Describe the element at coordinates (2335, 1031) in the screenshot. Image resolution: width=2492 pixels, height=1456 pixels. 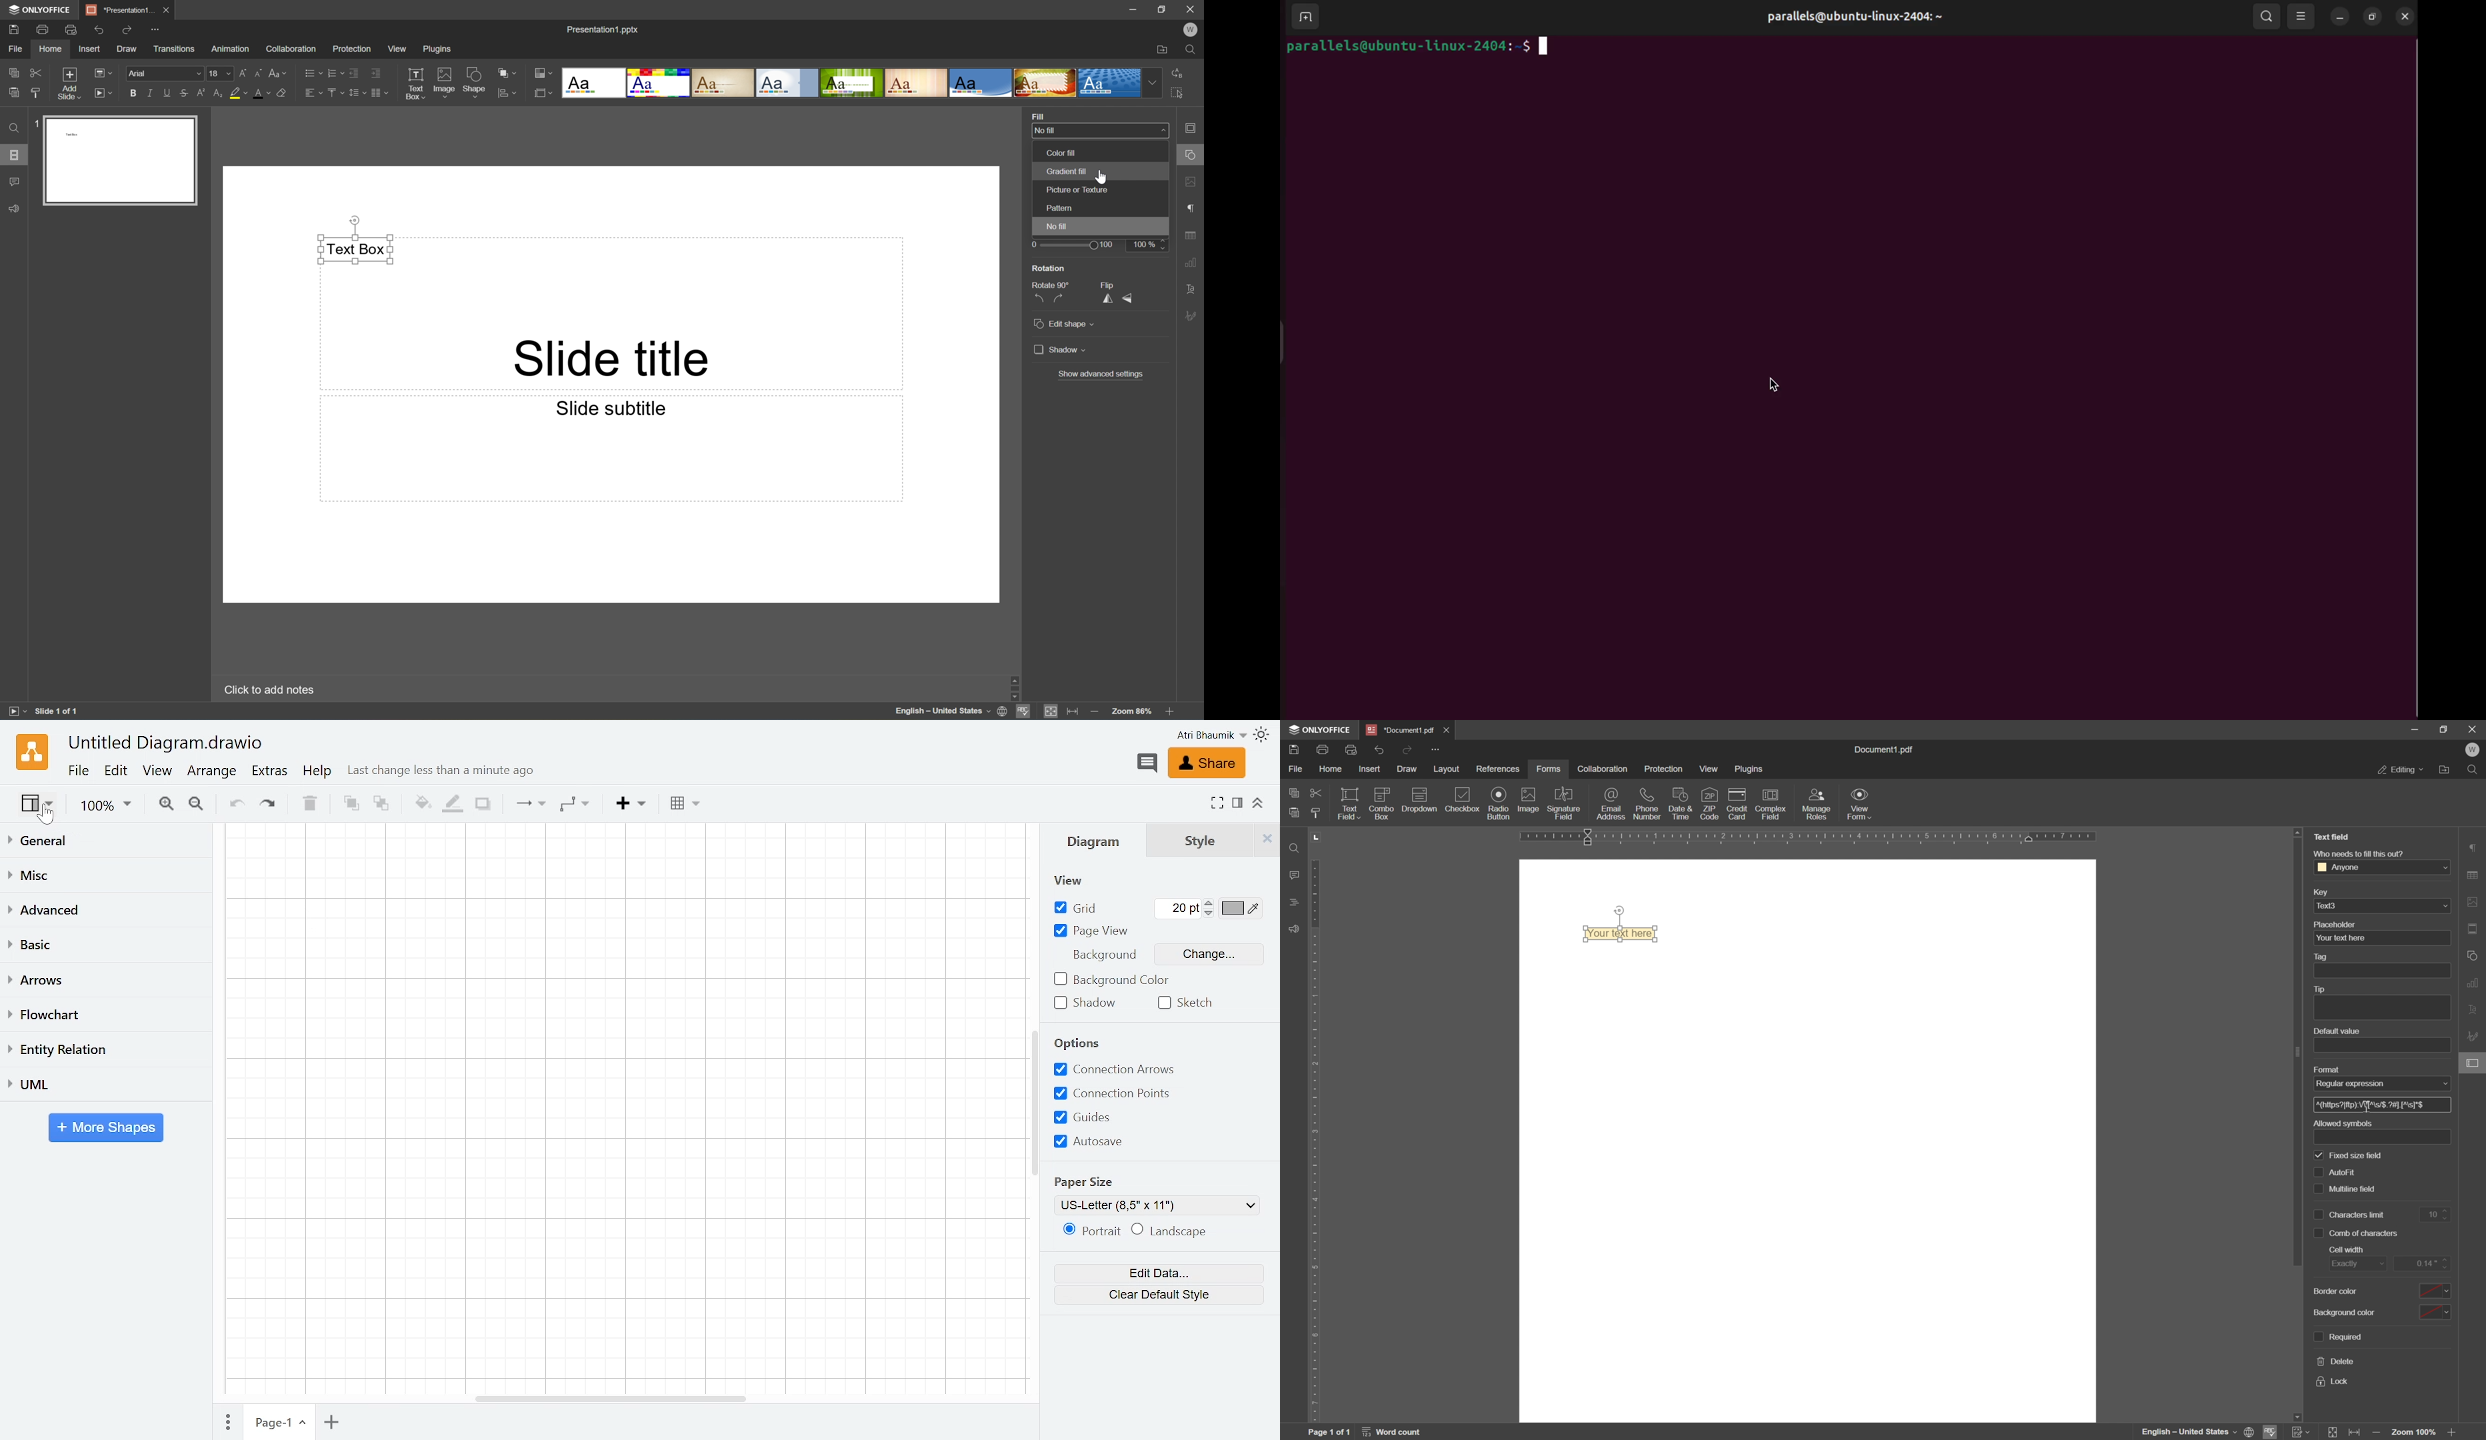
I see `default value` at that location.